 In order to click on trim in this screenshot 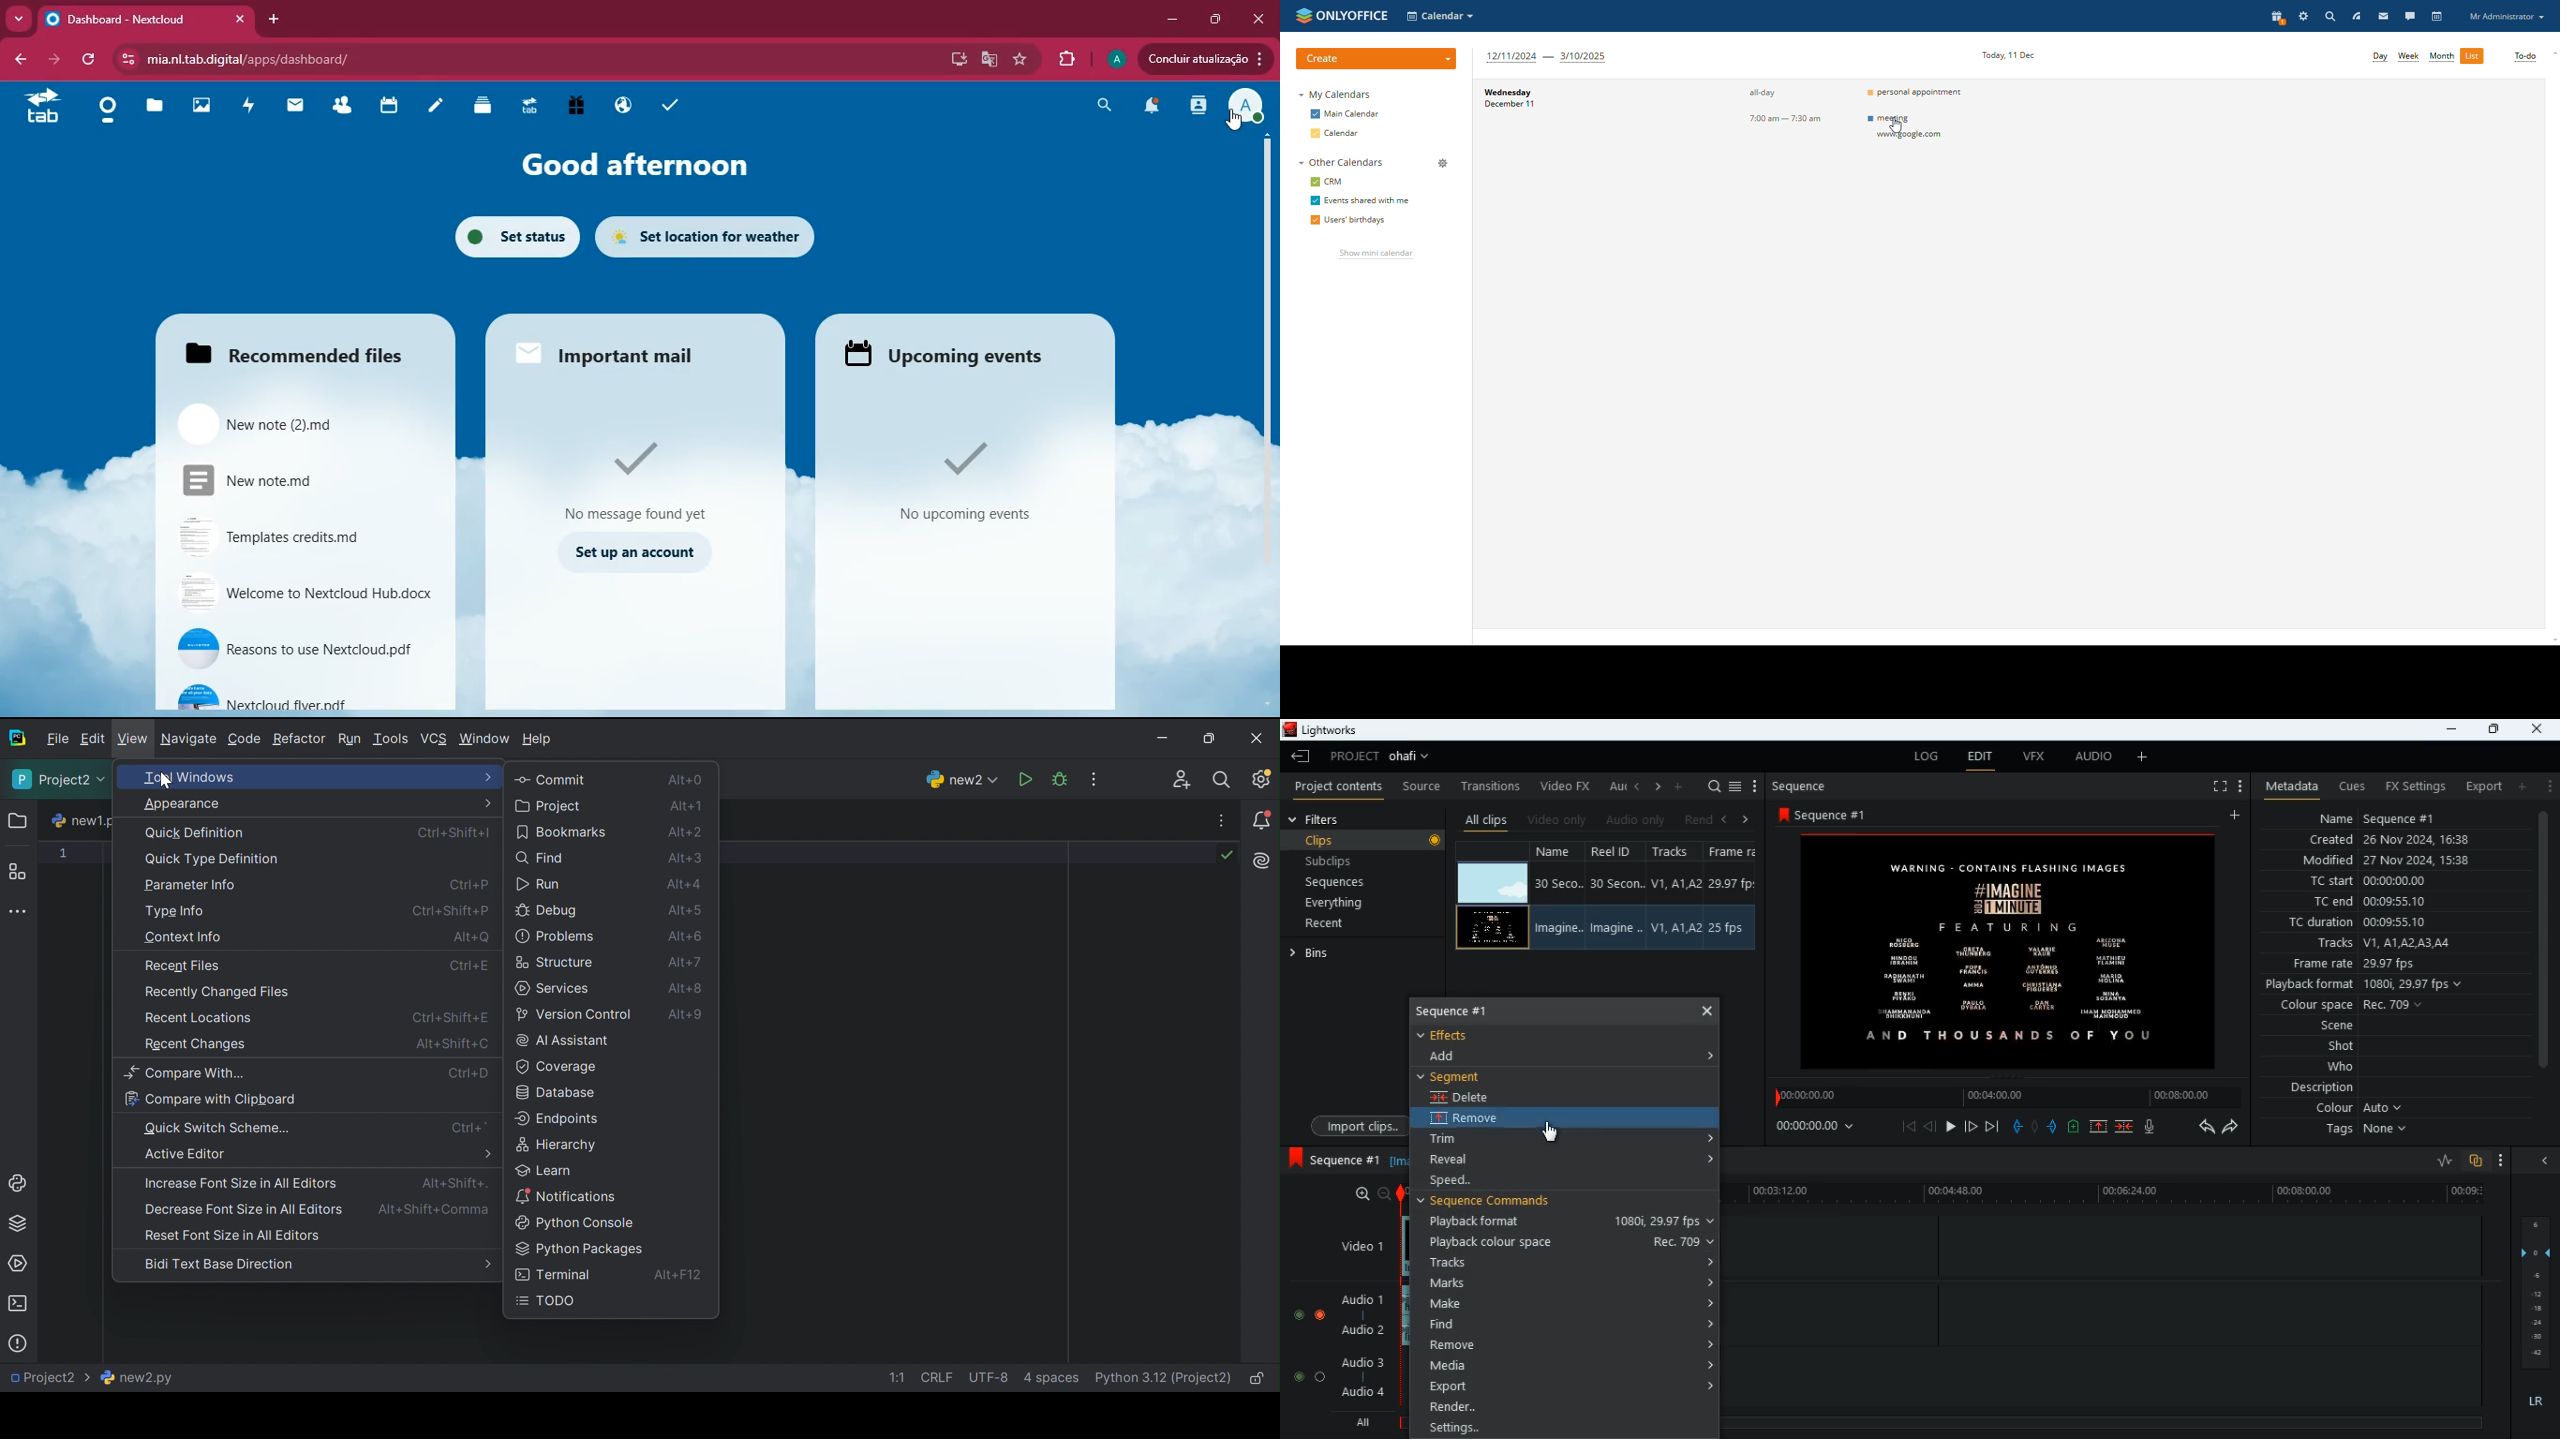, I will do `click(1568, 1139)`.